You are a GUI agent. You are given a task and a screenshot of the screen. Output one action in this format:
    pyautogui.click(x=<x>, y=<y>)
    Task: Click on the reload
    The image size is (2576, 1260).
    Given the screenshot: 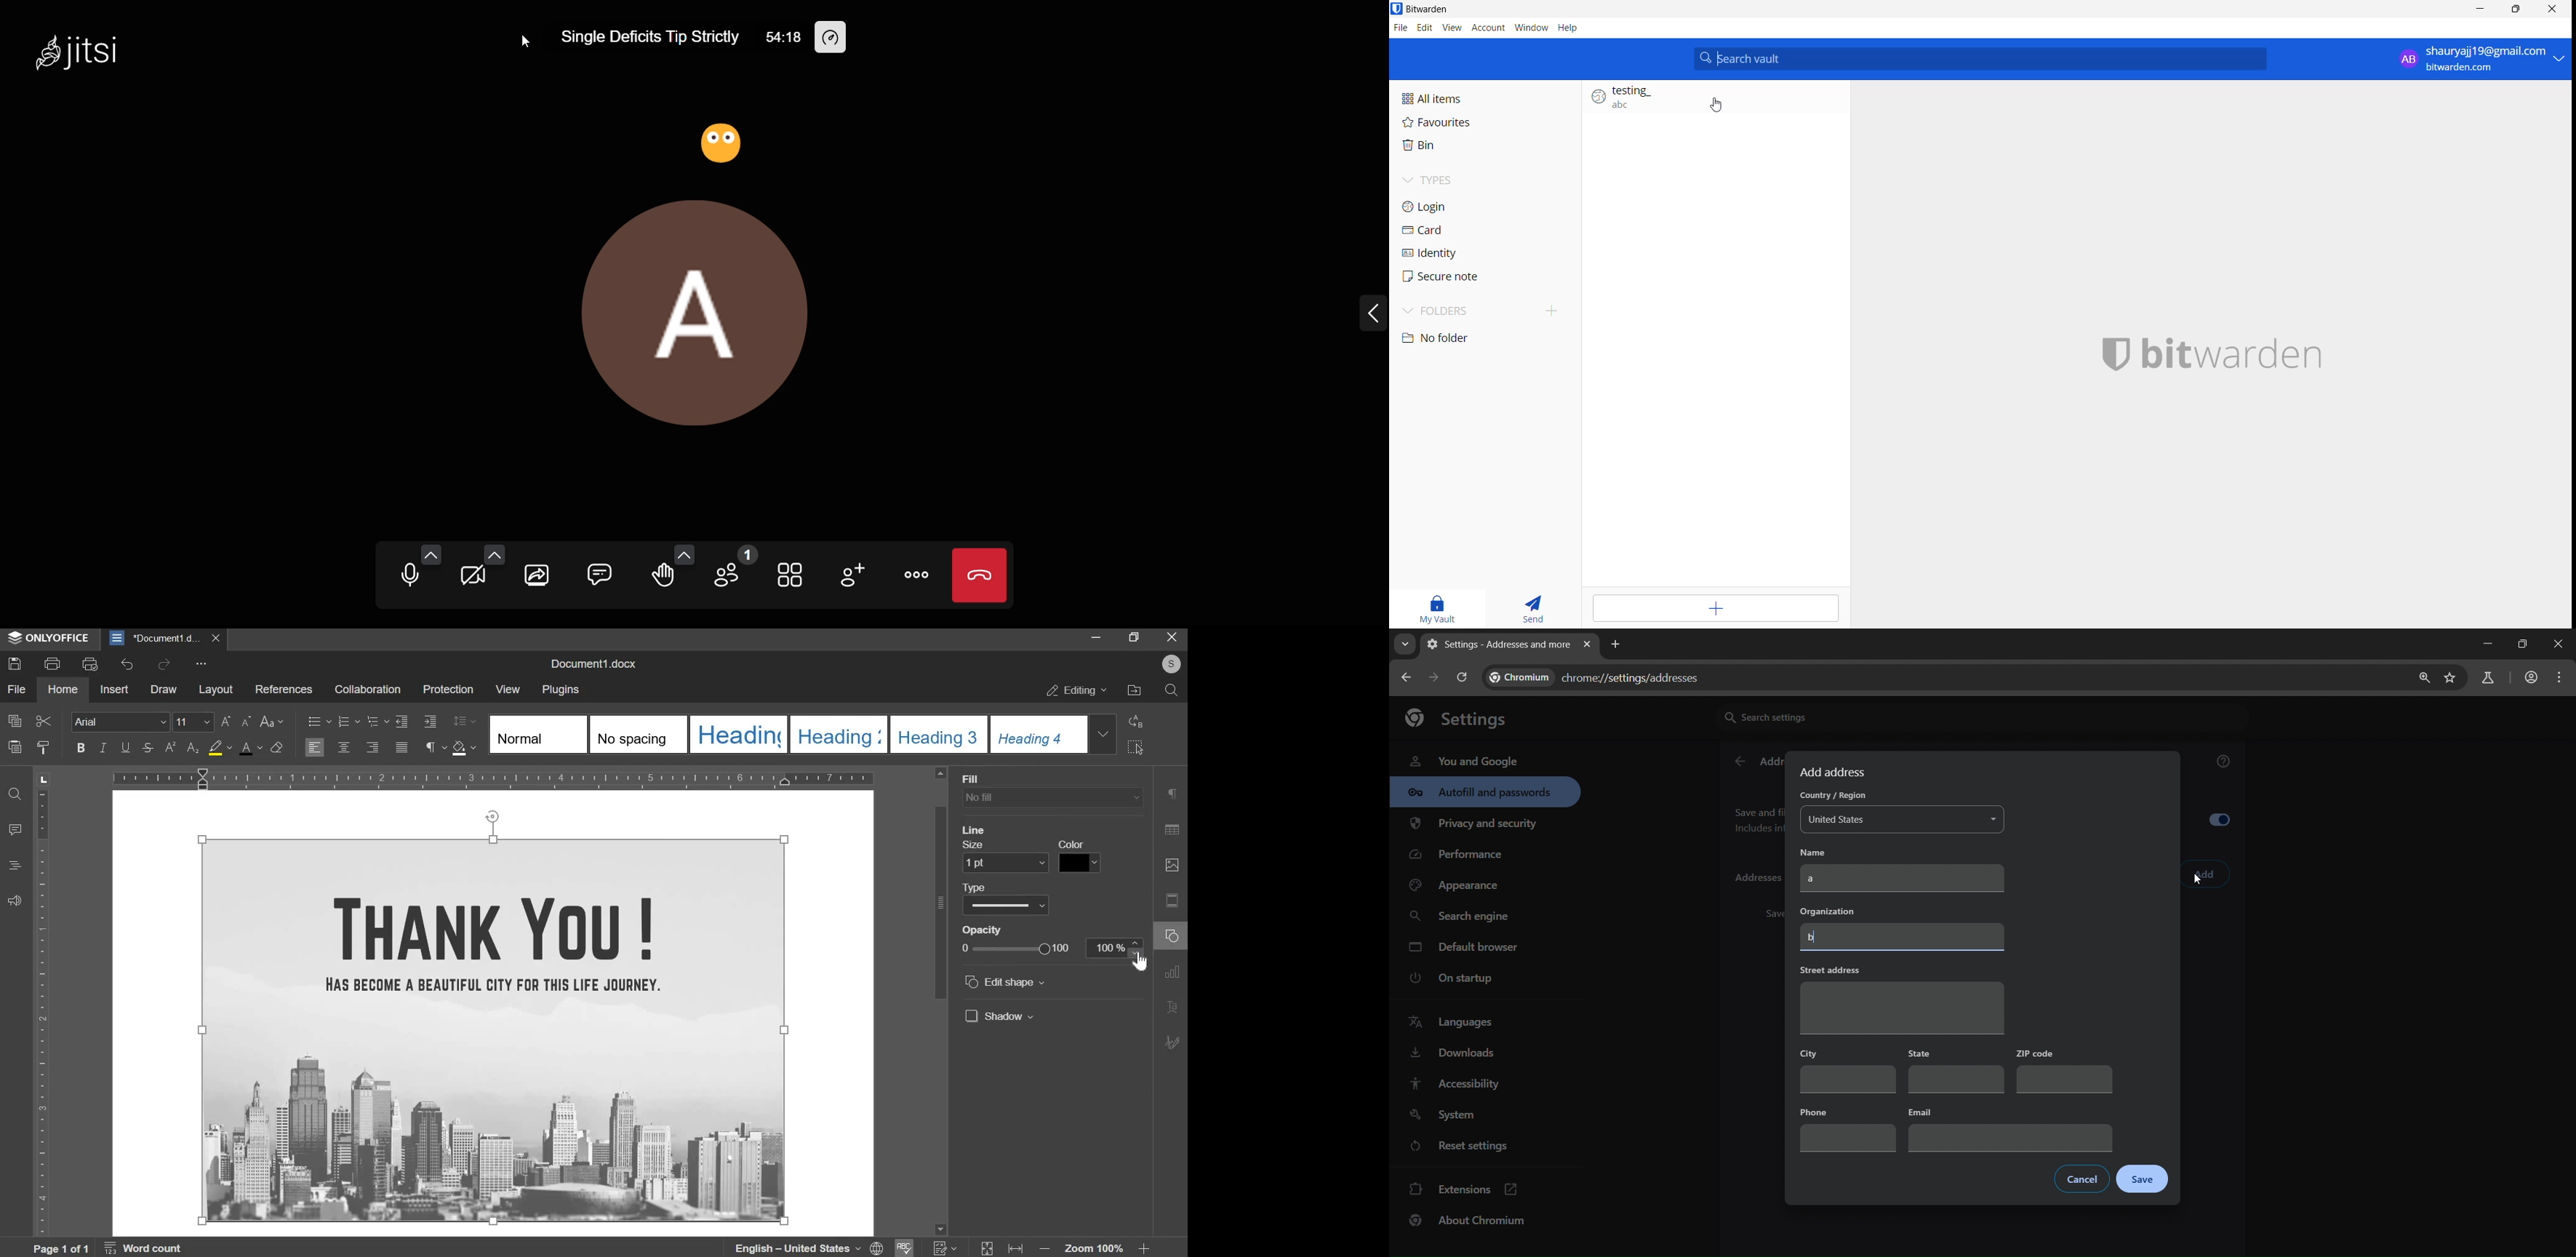 What is the action you would take?
    pyautogui.click(x=1461, y=677)
    